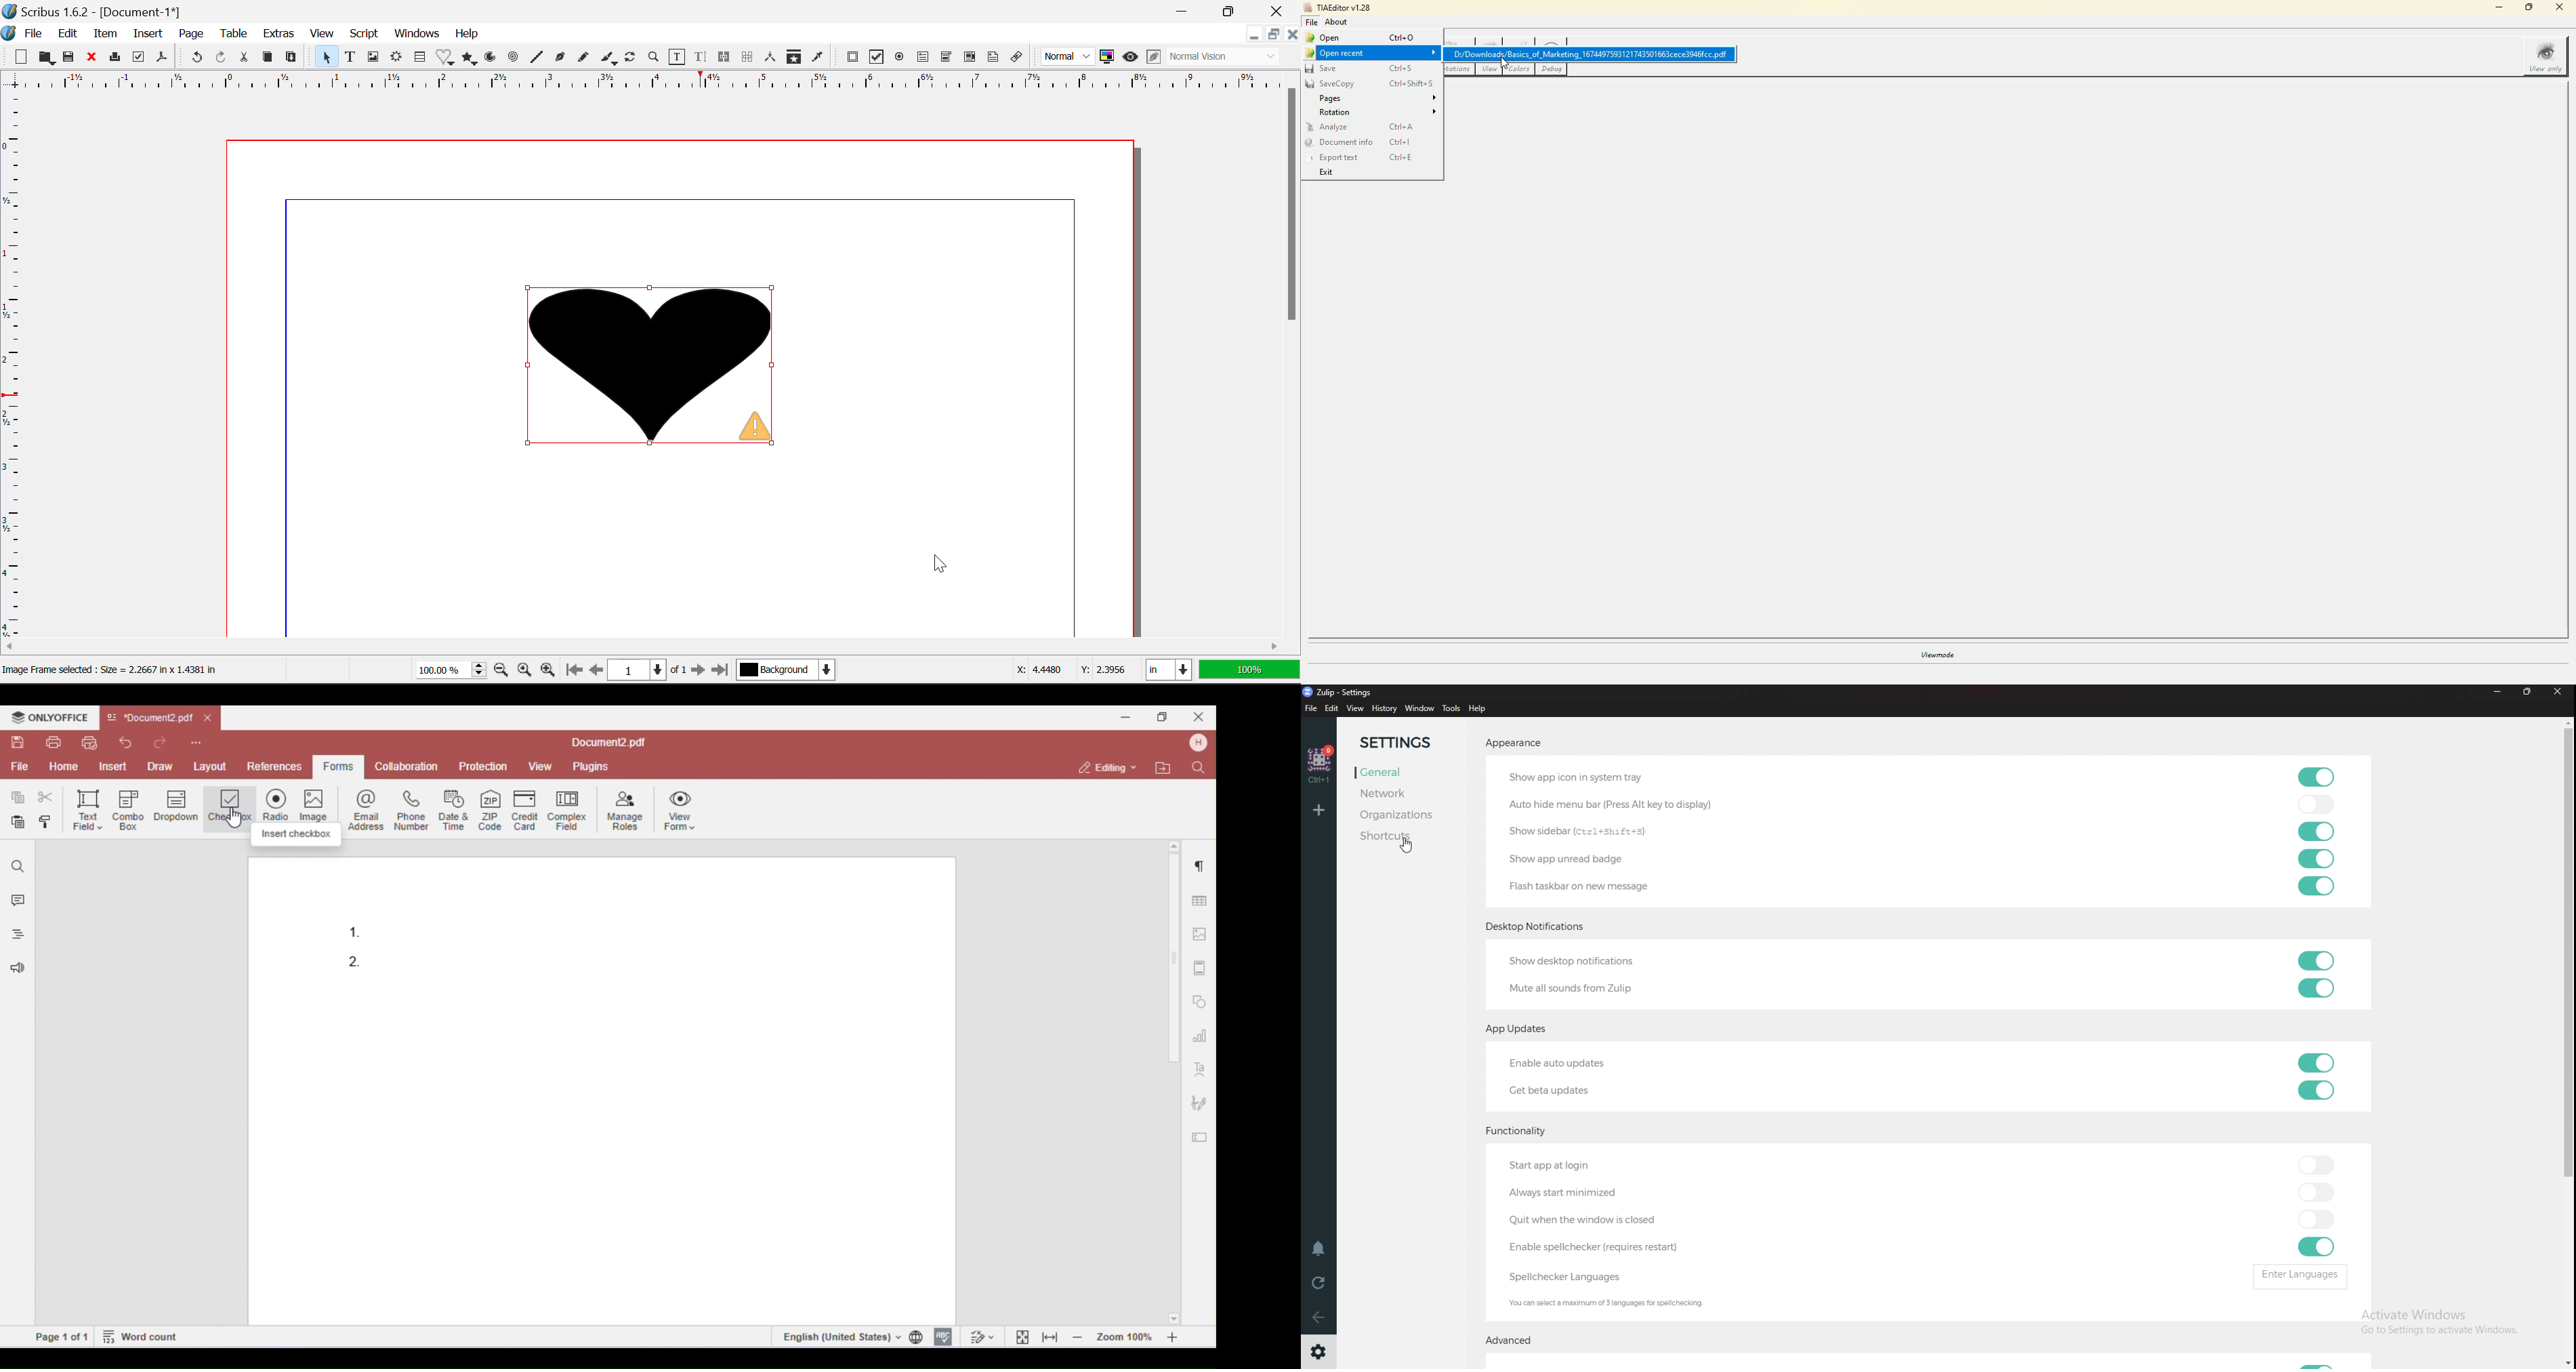 Image resolution: width=2576 pixels, height=1372 pixels. What do you see at coordinates (220, 56) in the screenshot?
I see `Redo` at bounding box center [220, 56].